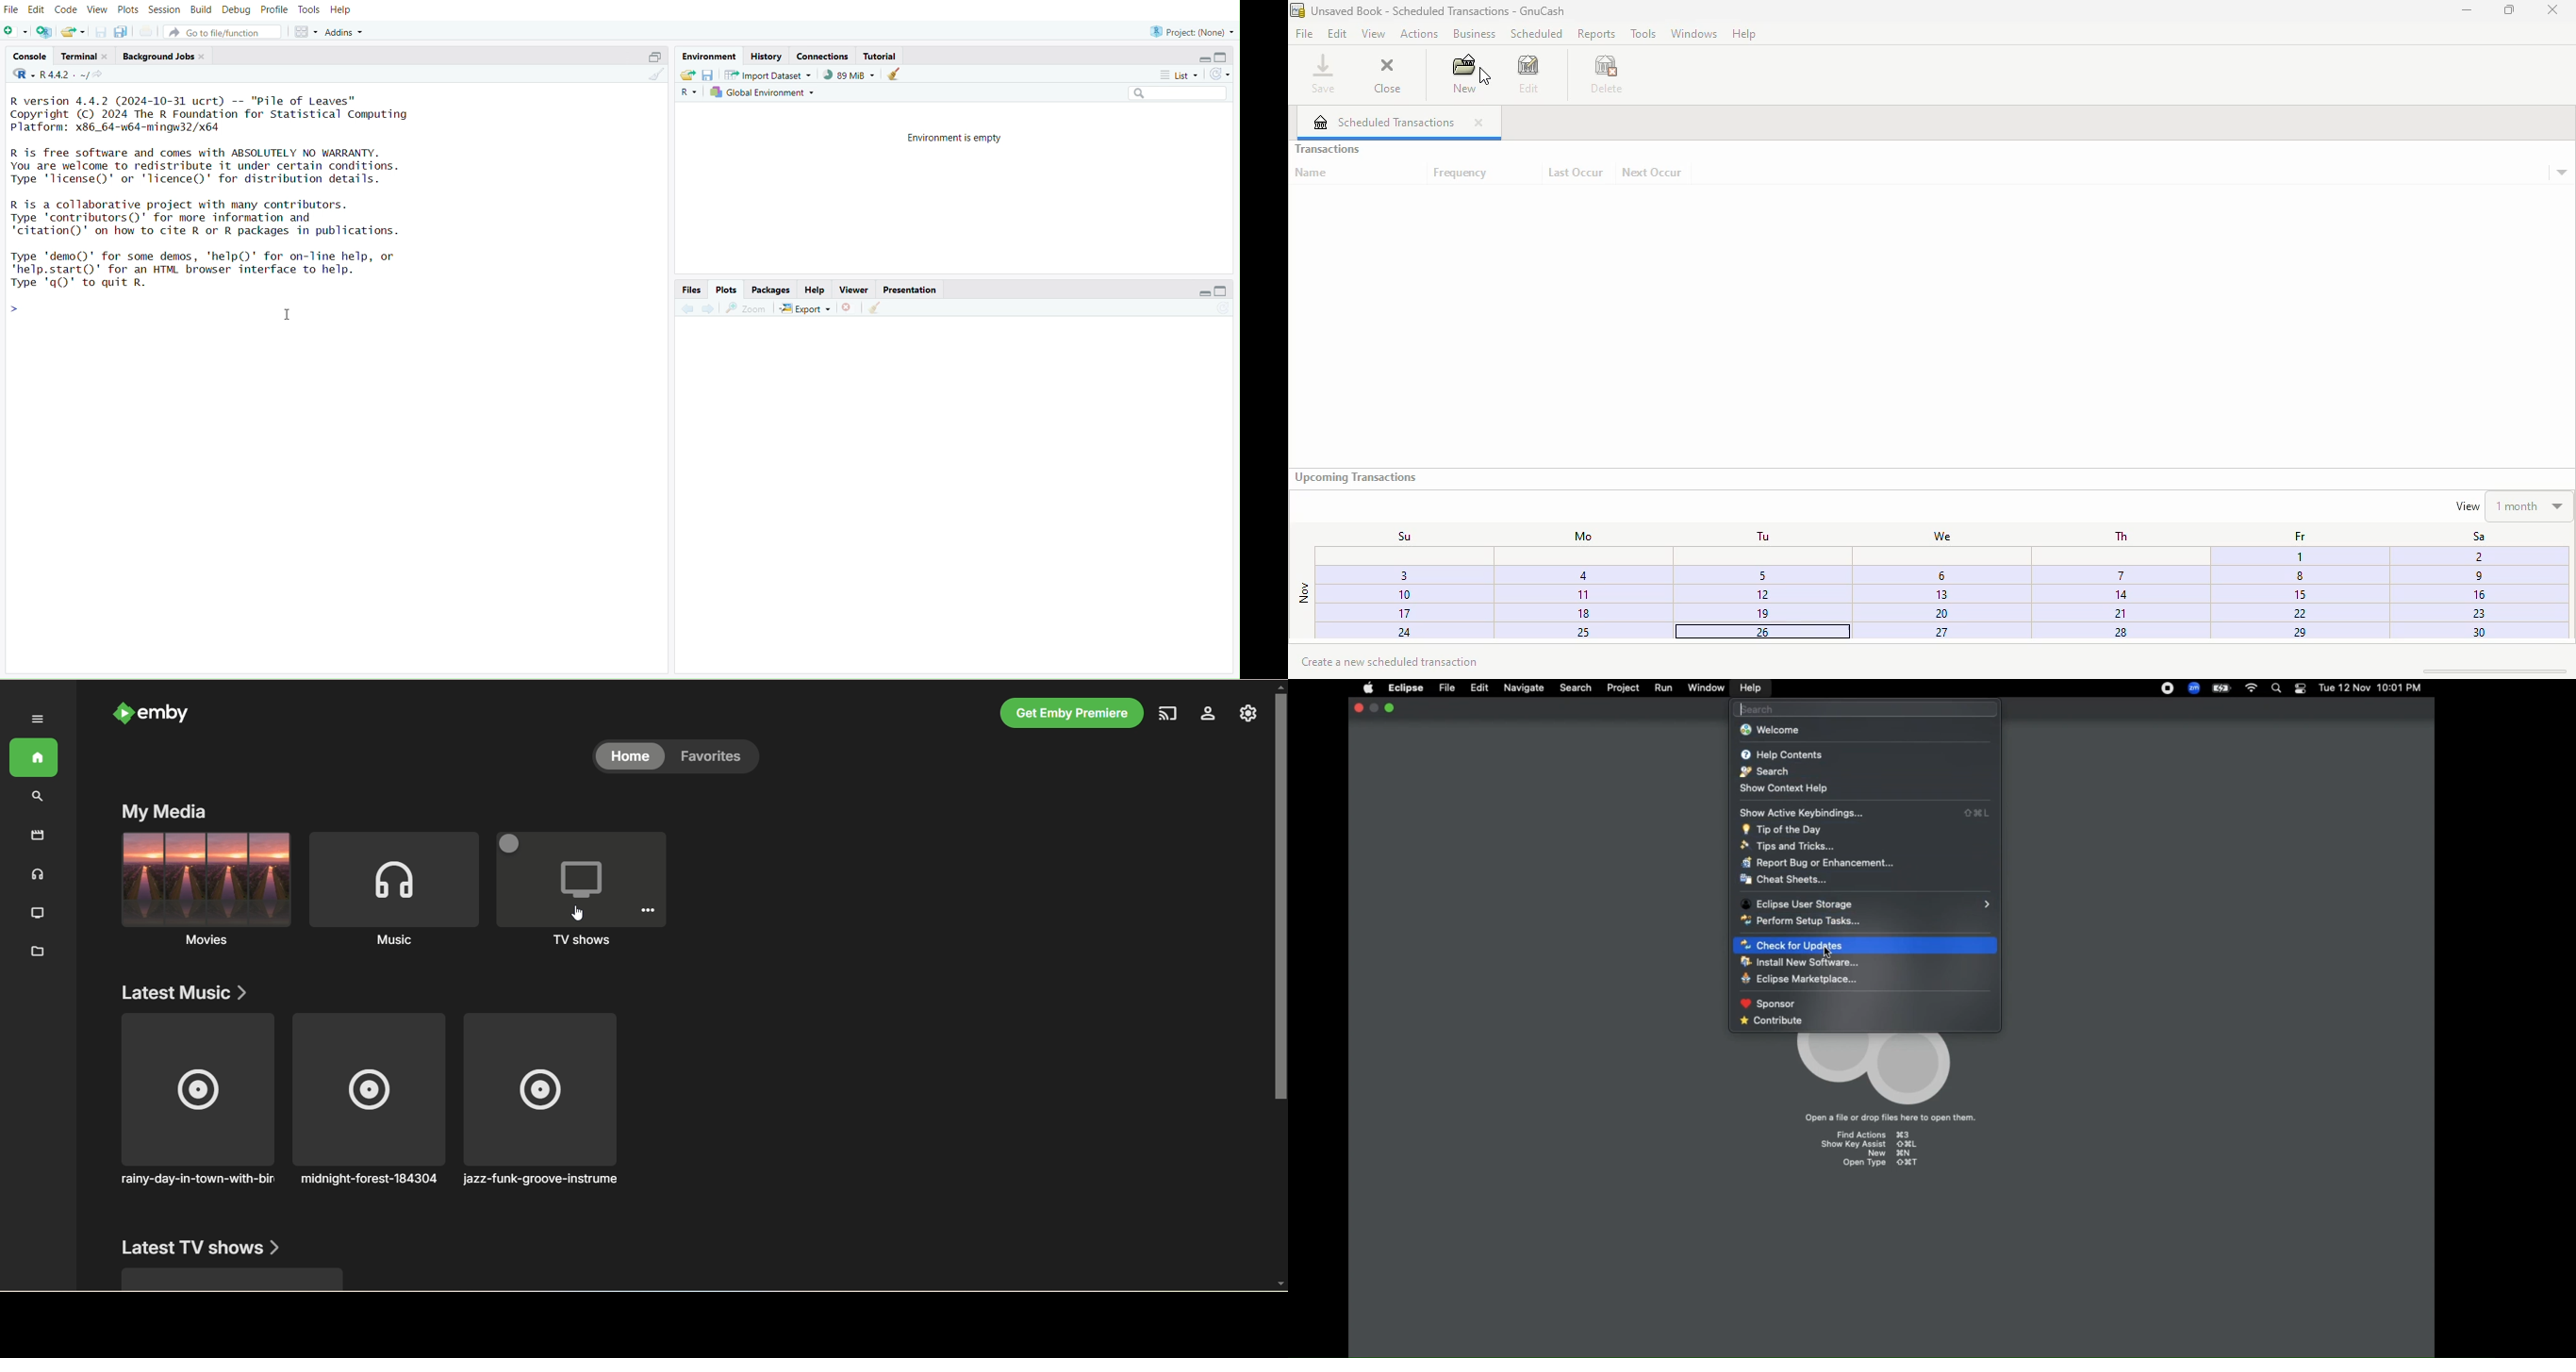  Describe the element at coordinates (1759, 632) in the screenshot. I see `25` at that location.